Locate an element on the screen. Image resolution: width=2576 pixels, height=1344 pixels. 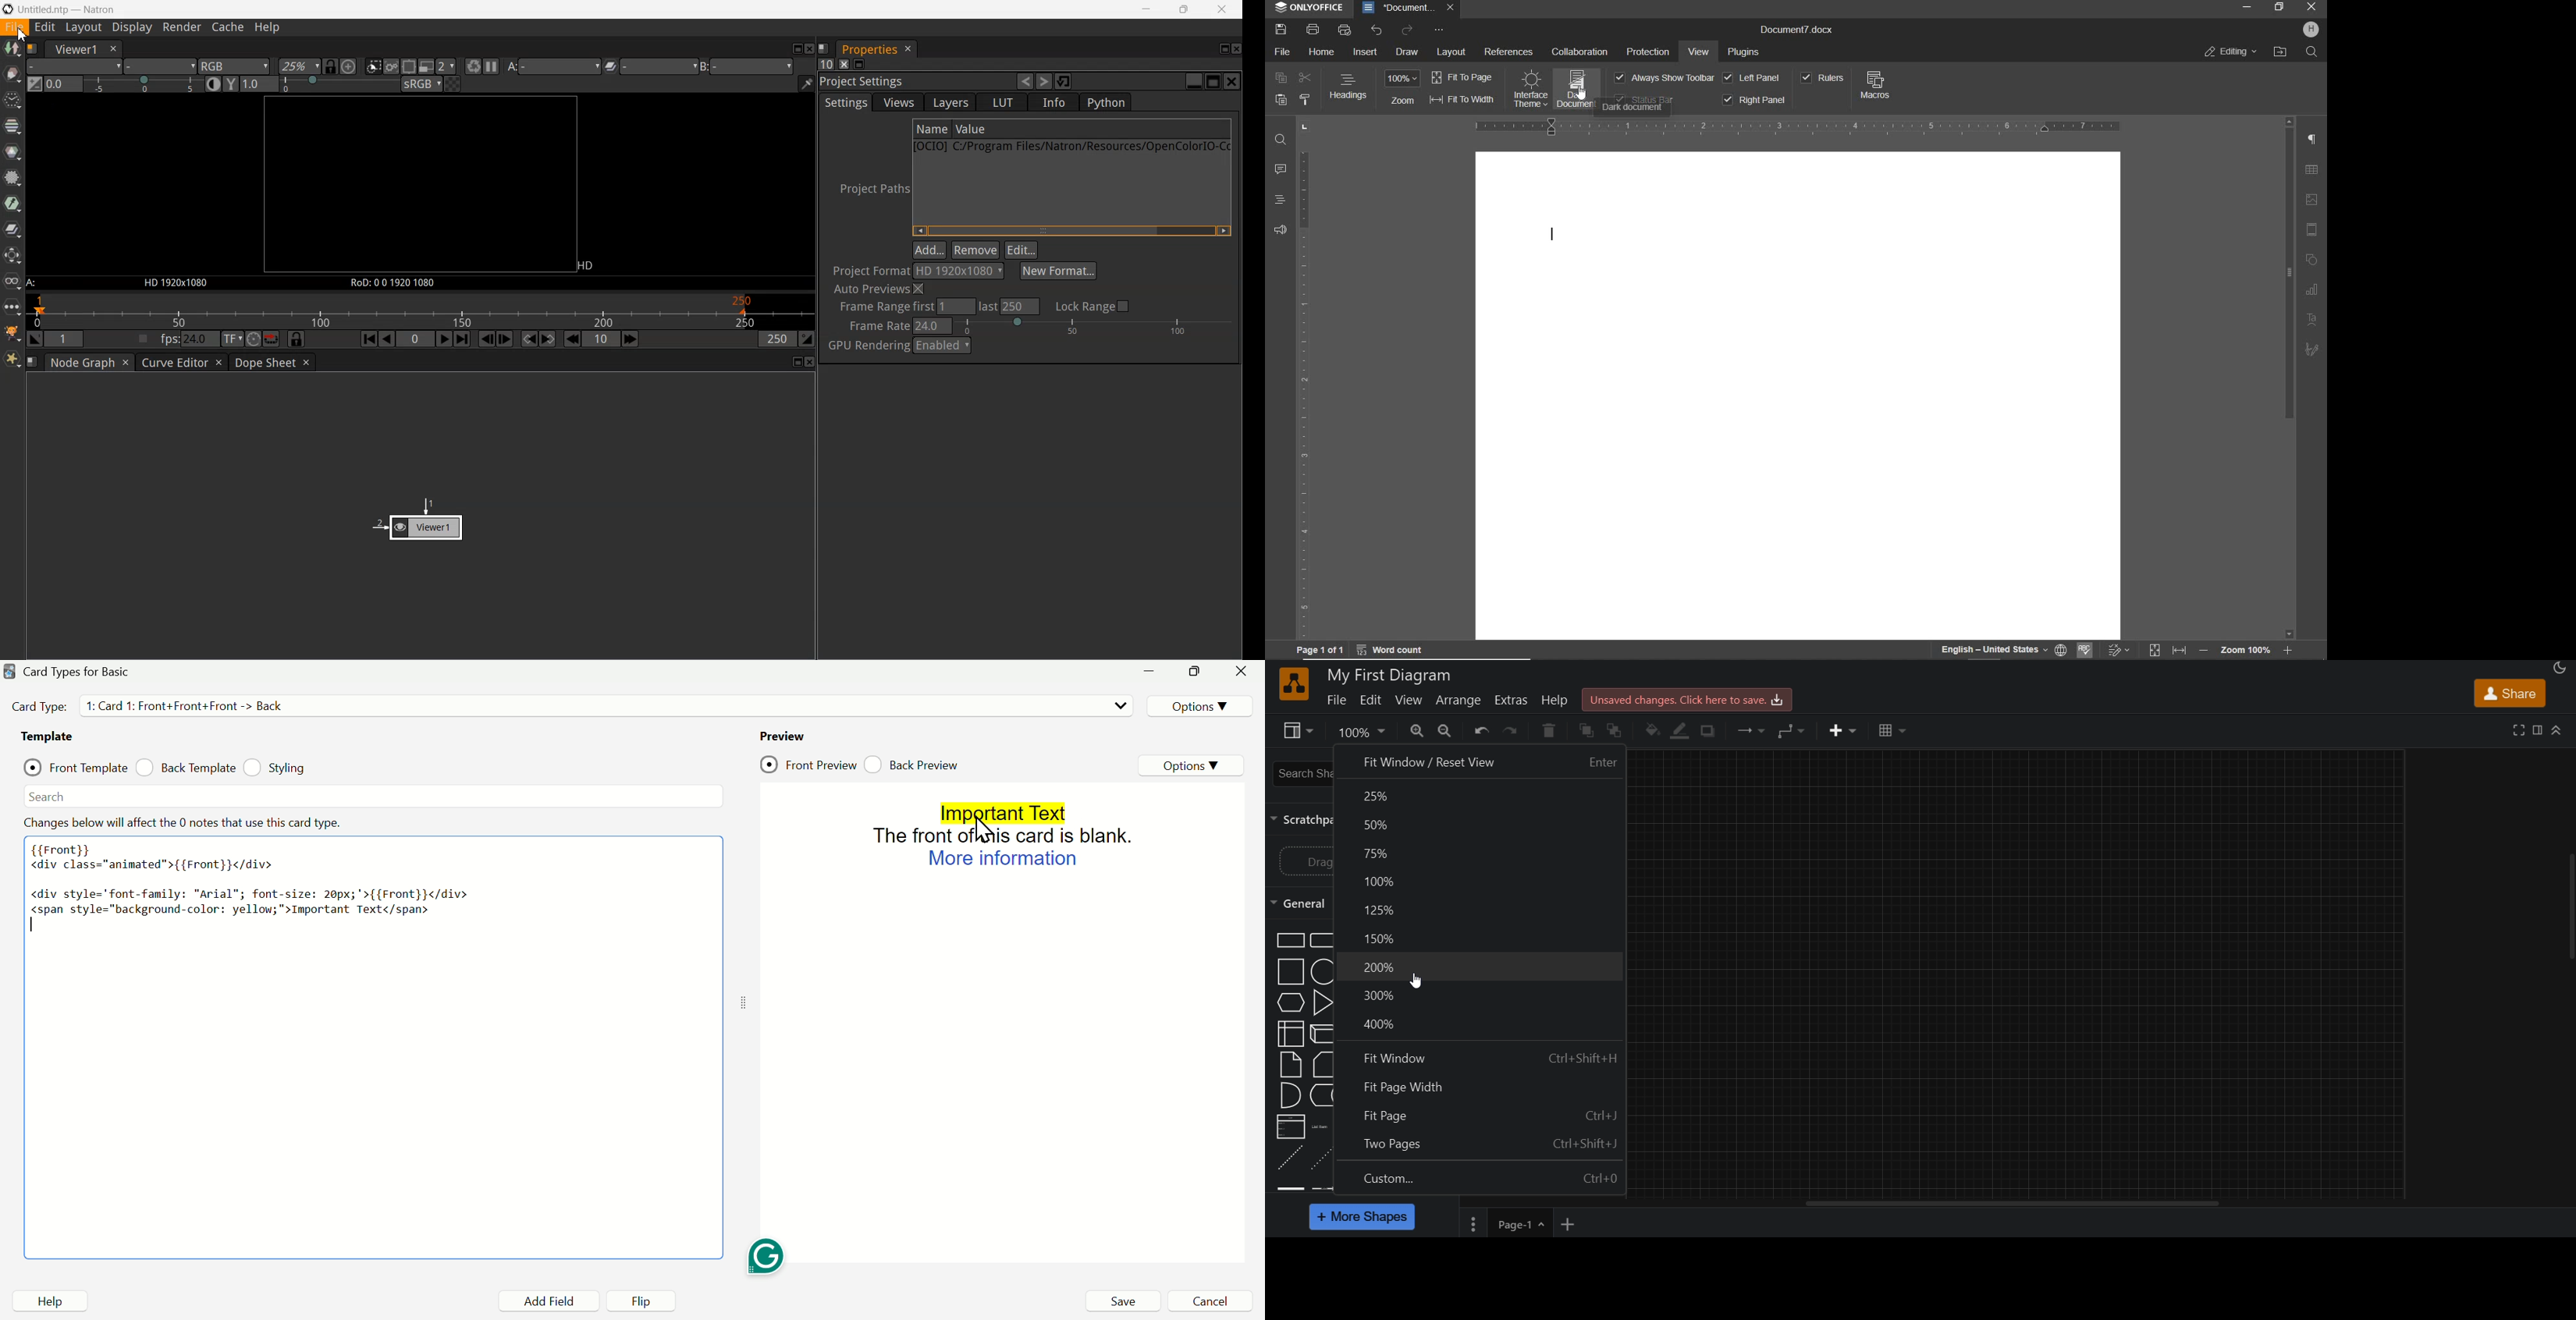
DOCUMENT NAME is located at coordinates (1409, 8).